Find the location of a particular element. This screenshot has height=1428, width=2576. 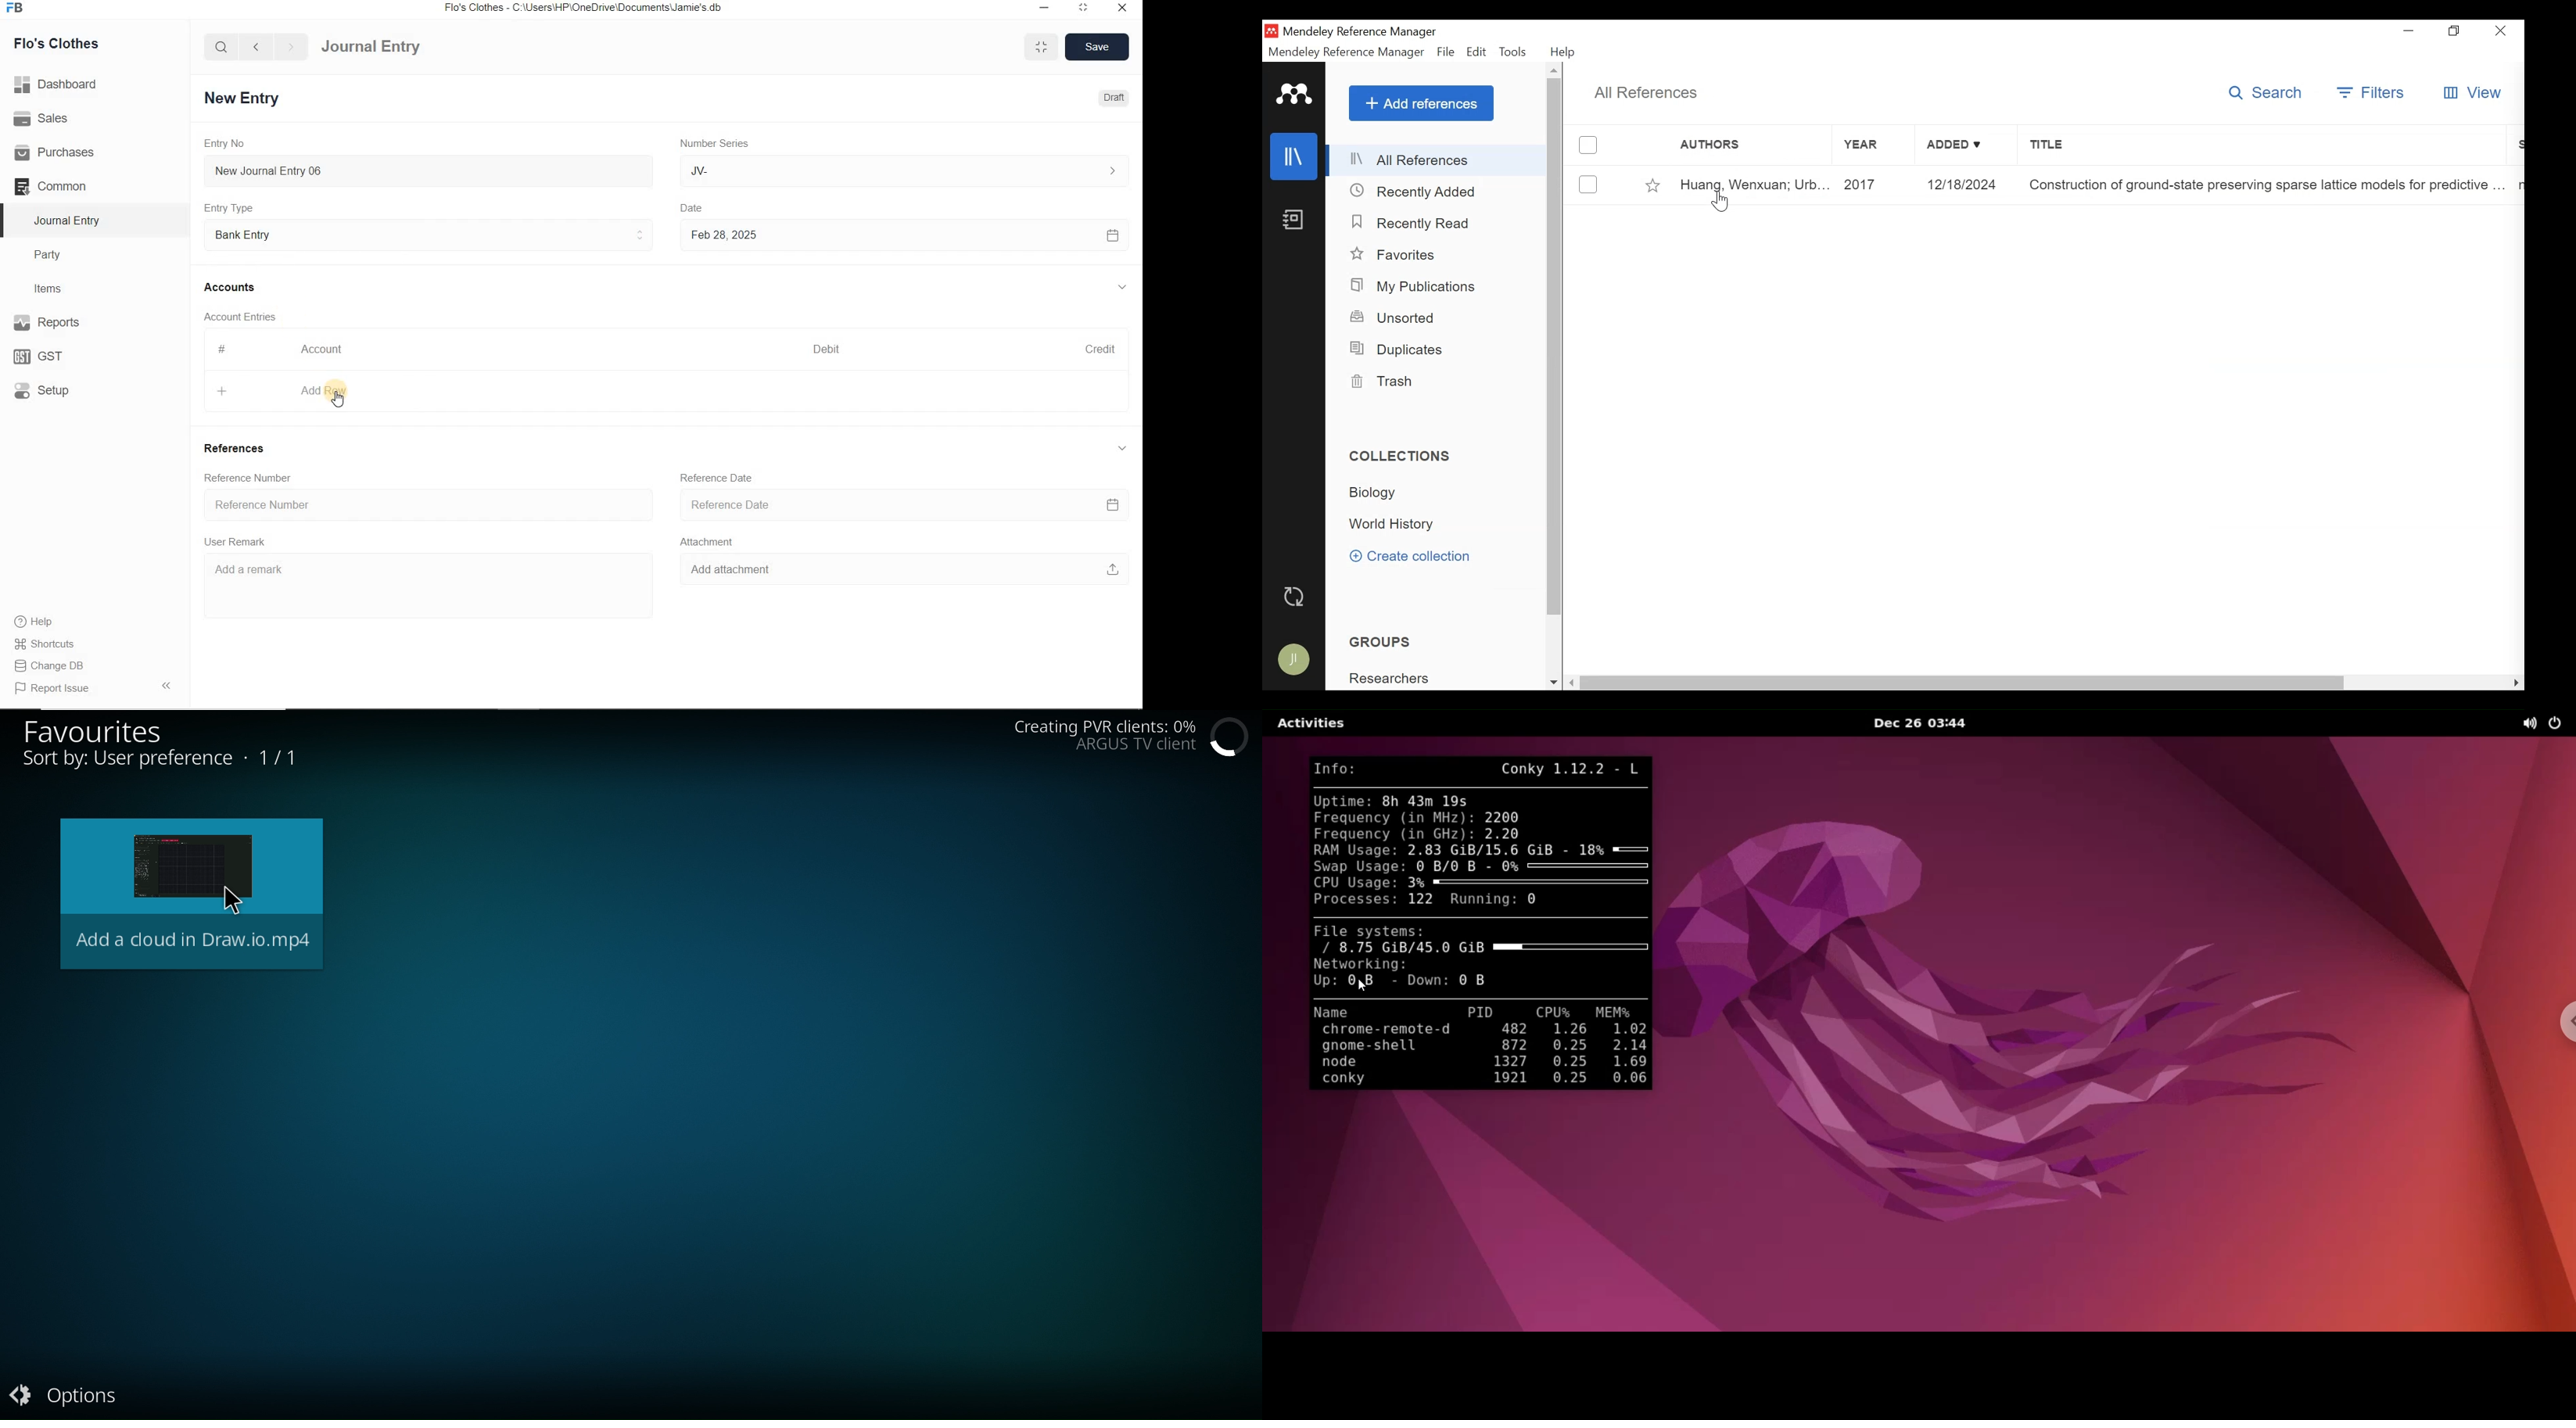

Notebook is located at coordinates (1297, 221).